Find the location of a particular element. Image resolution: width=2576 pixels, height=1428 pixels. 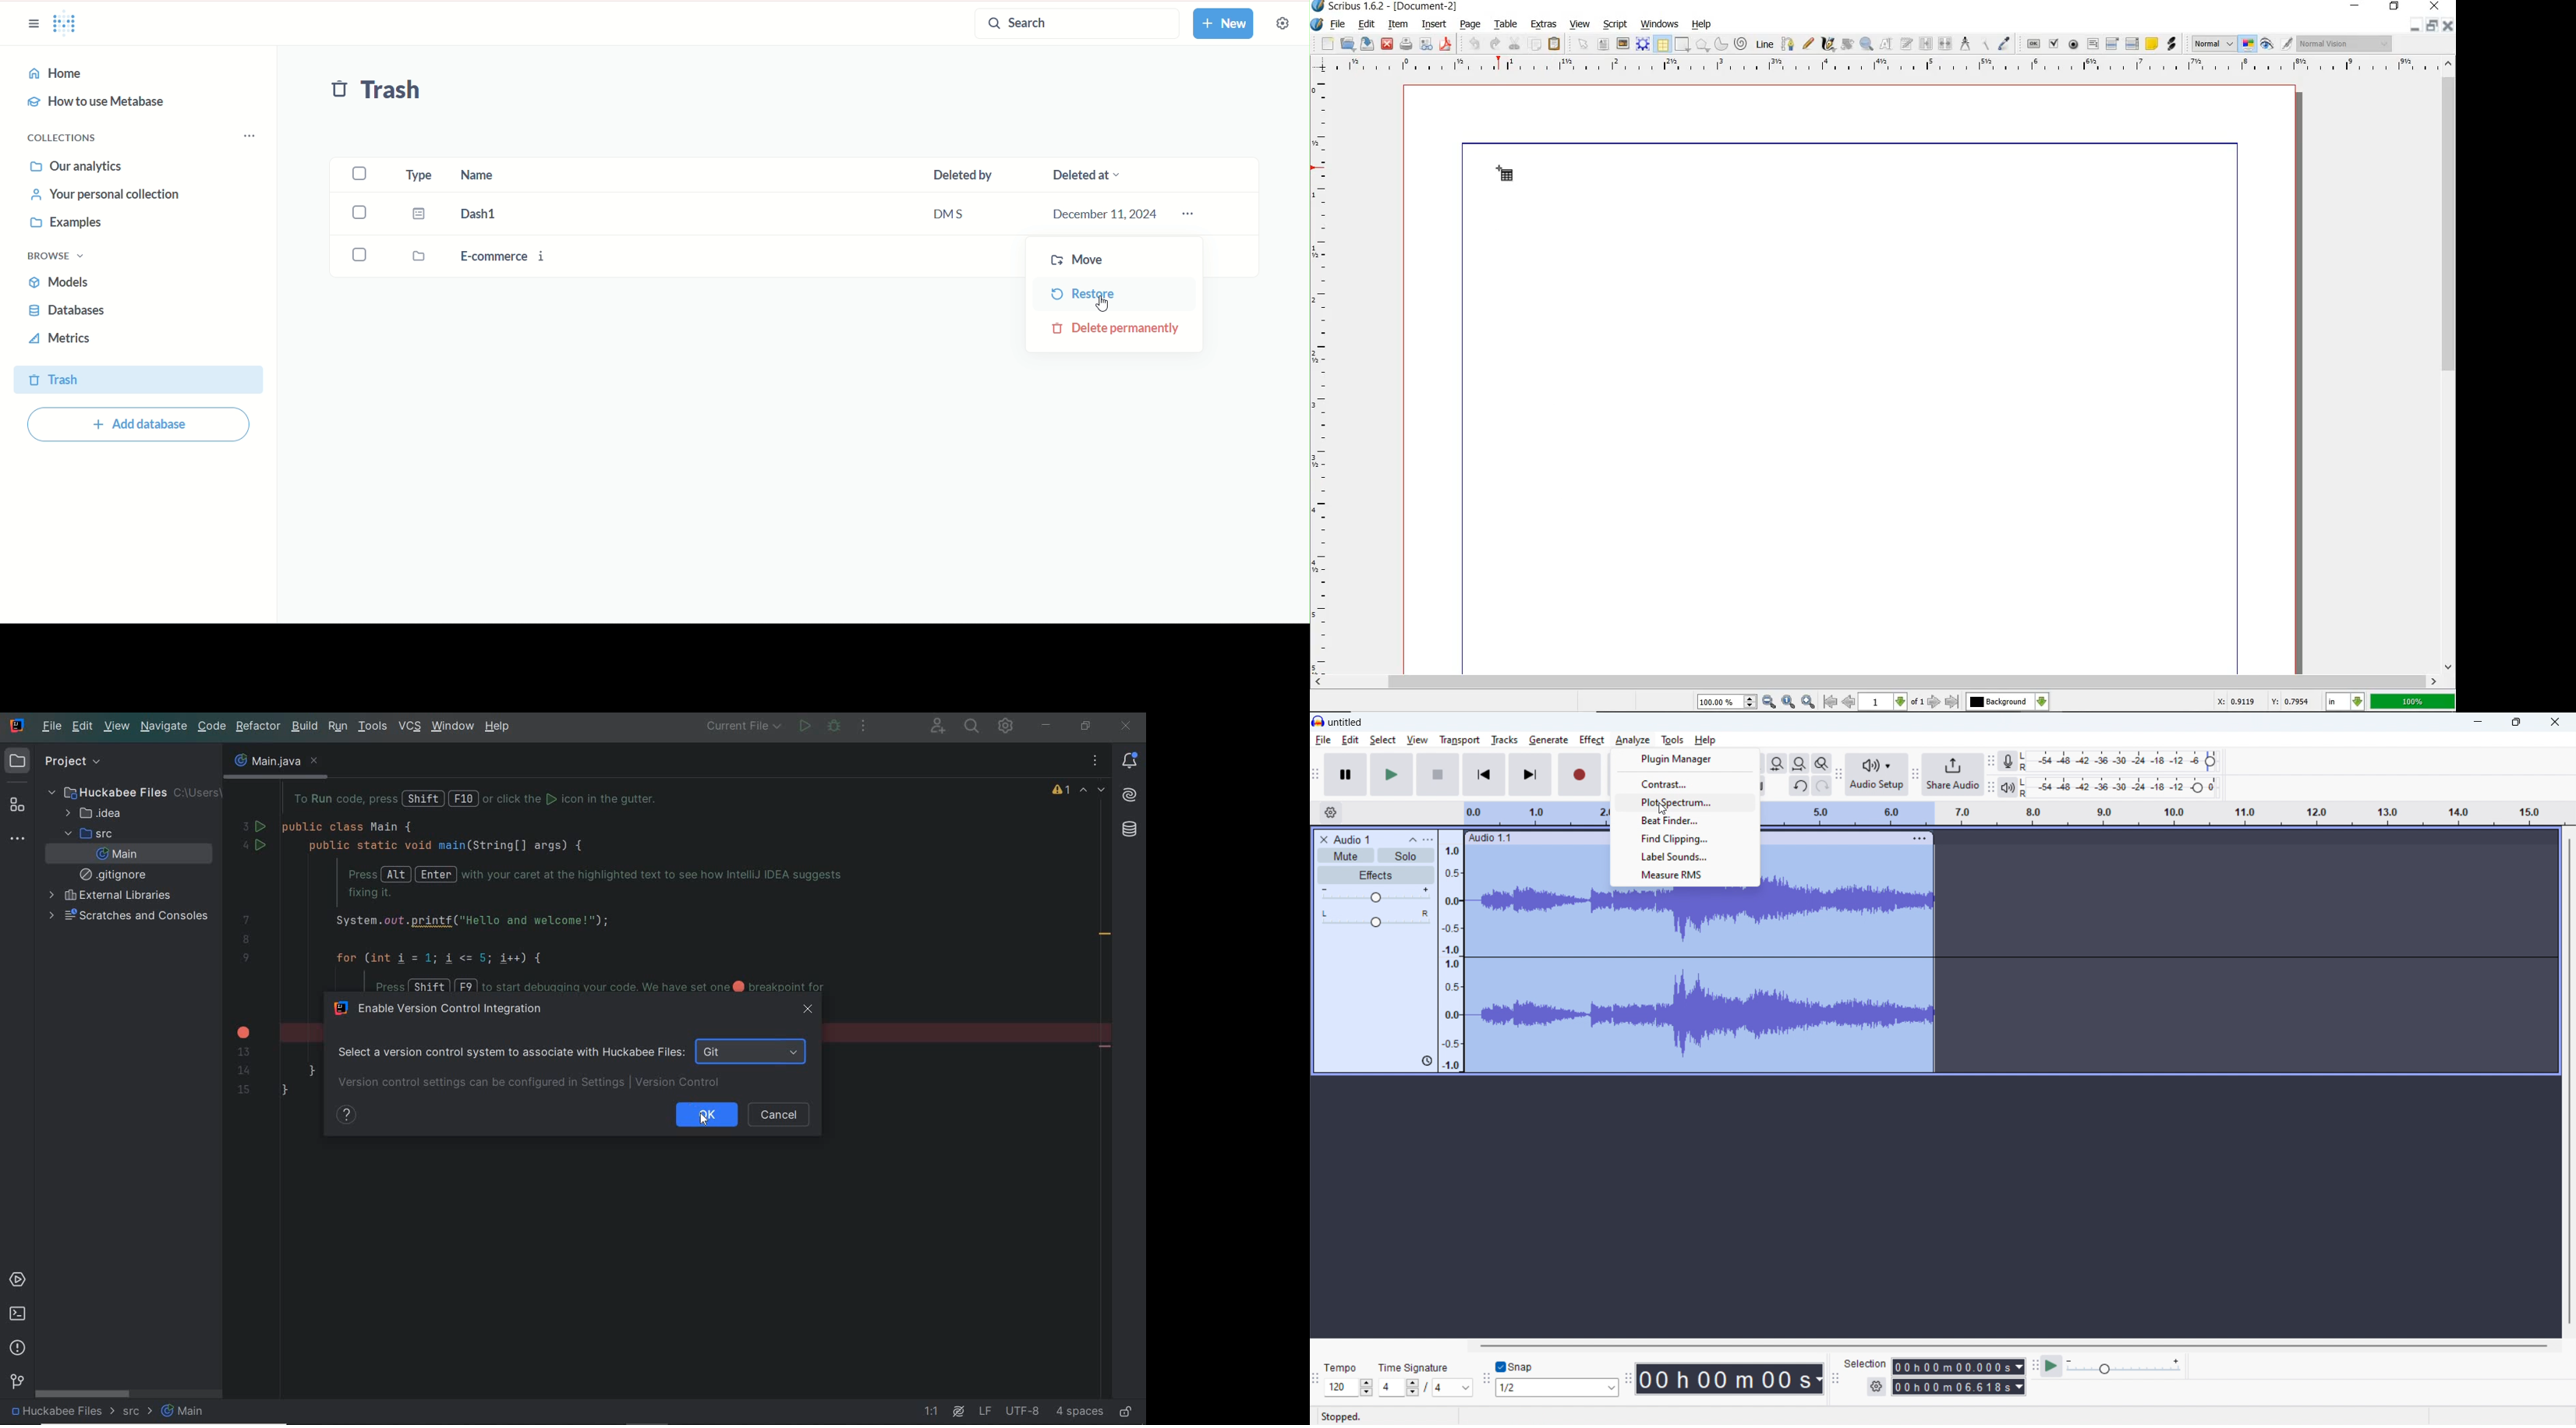

close is located at coordinates (2450, 26).